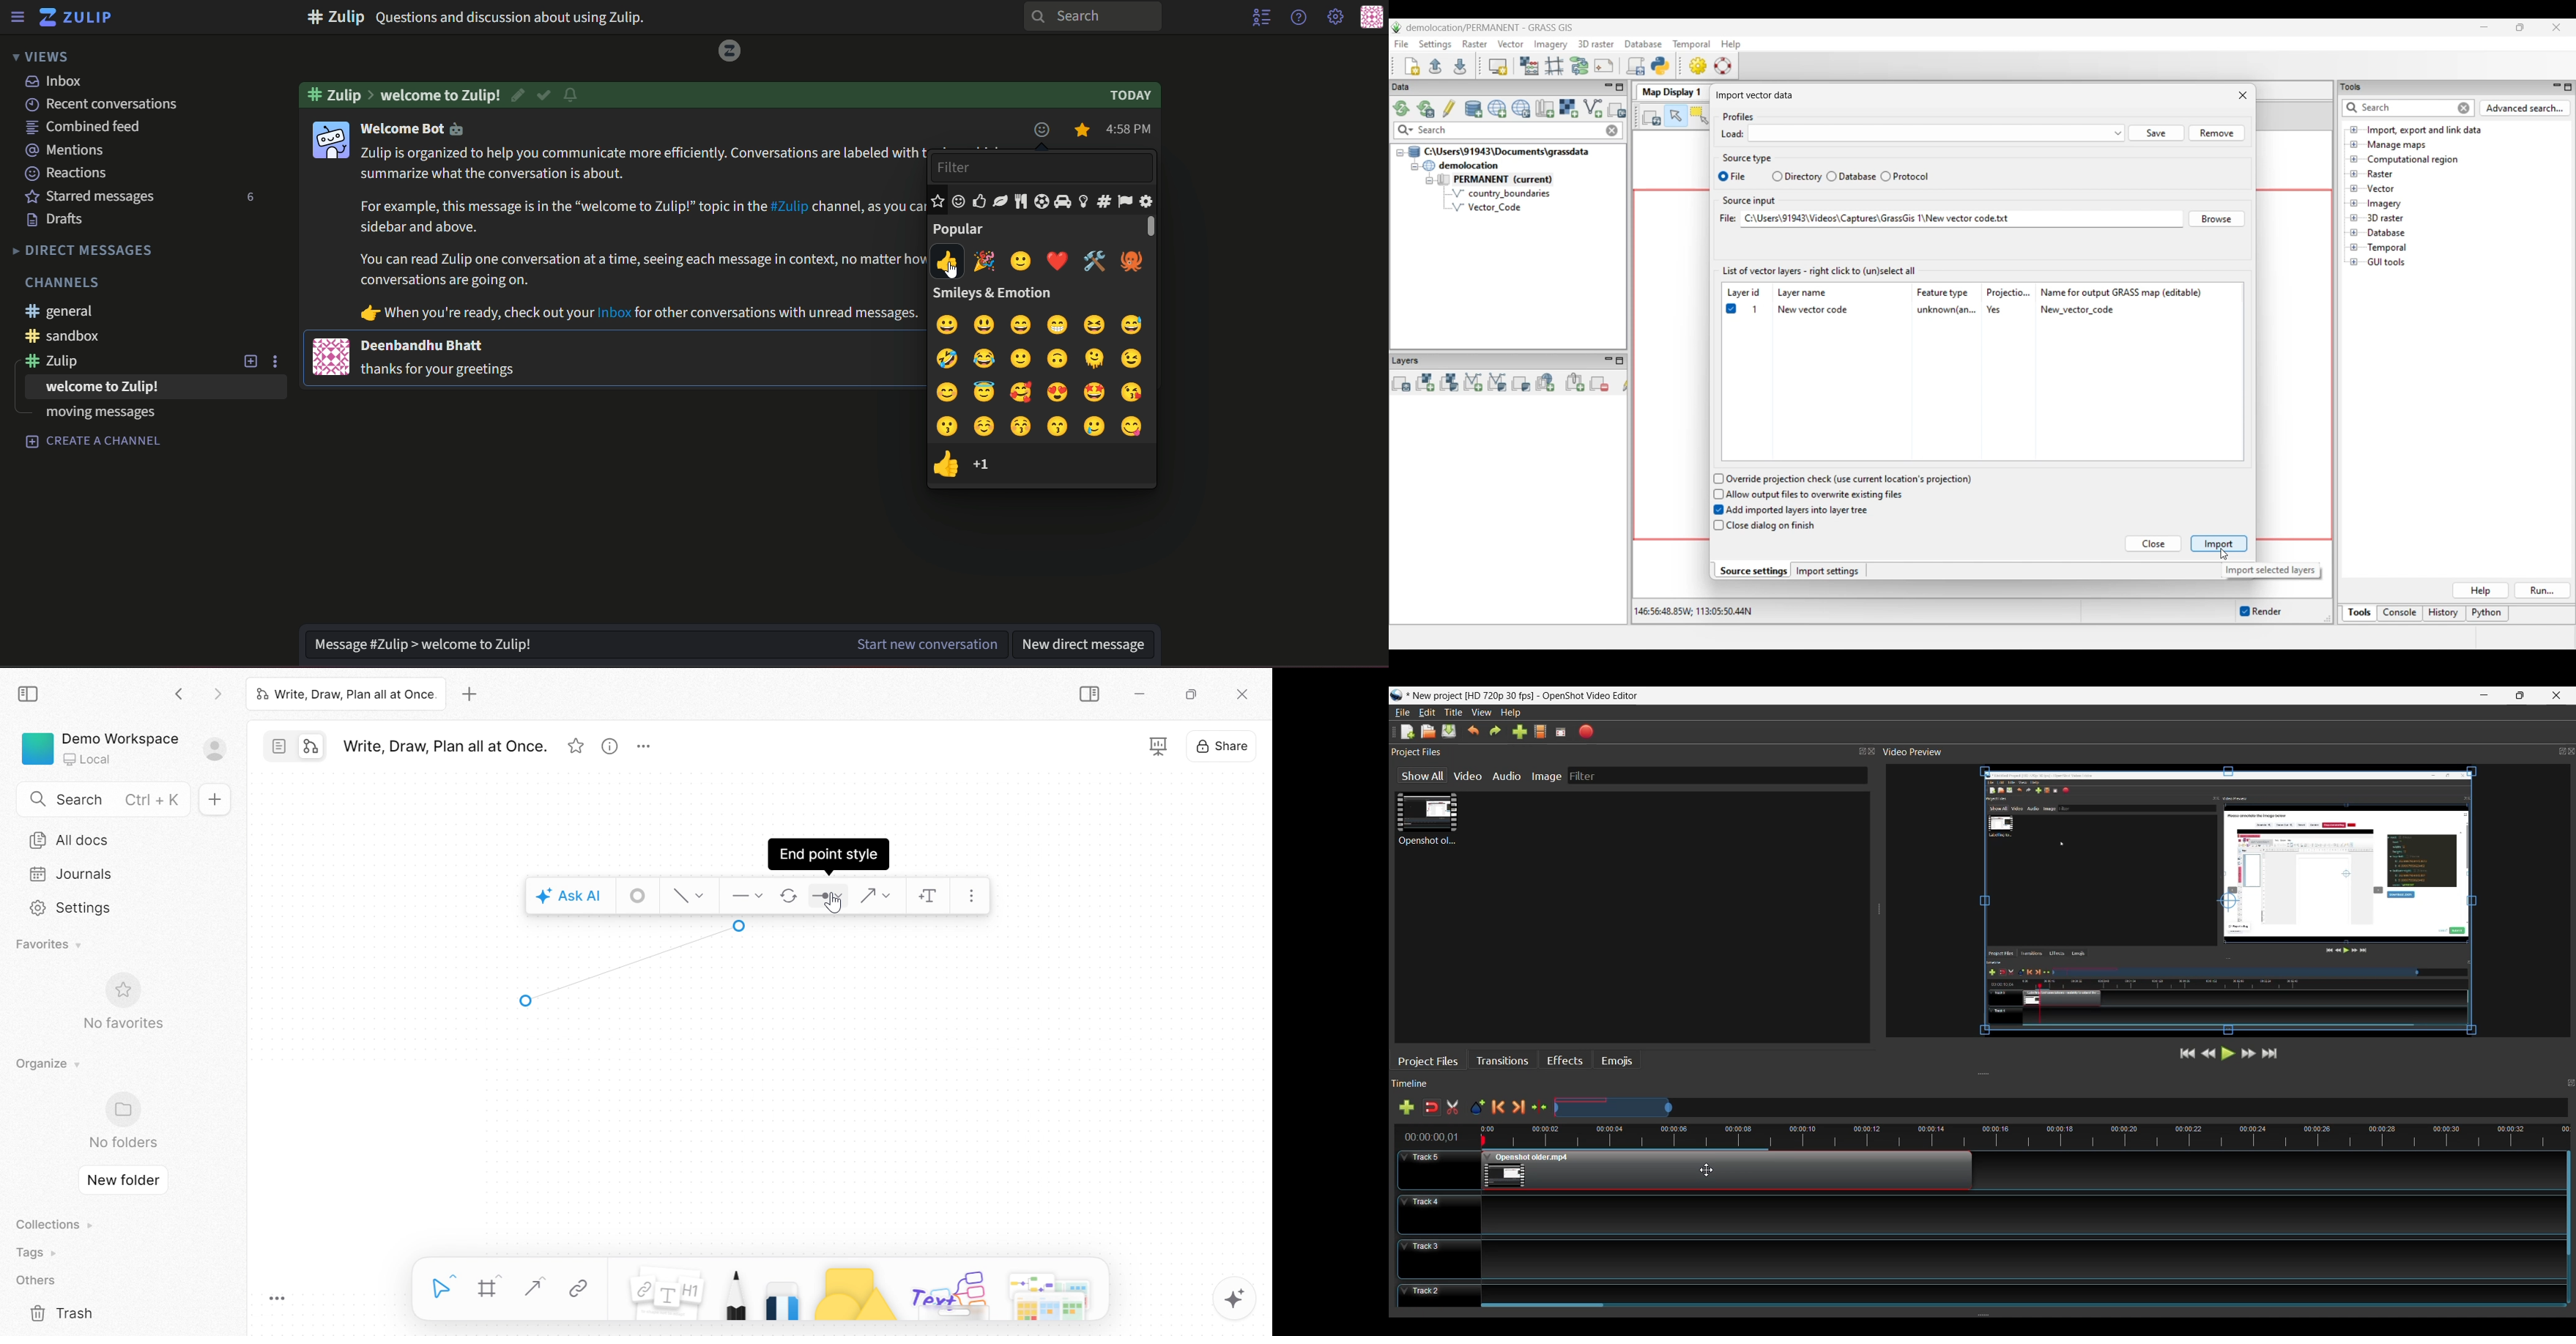 This screenshot has width=2576, height=1344. What do you see at coordinates (639, 215) in the screenshot?
I see `Zulip is organised to help you communicate more efficiently. Conversations are labelled with topics with summarise what the conversation is about. For example, this message is in the "welcome to Zulip" topic in the #zulip channel, as you can see the left side bar and above. You can read Zulip one conversation at a time, seeing each message in context, no matter how many other conversations are going on` at bounding box center [639, 215].